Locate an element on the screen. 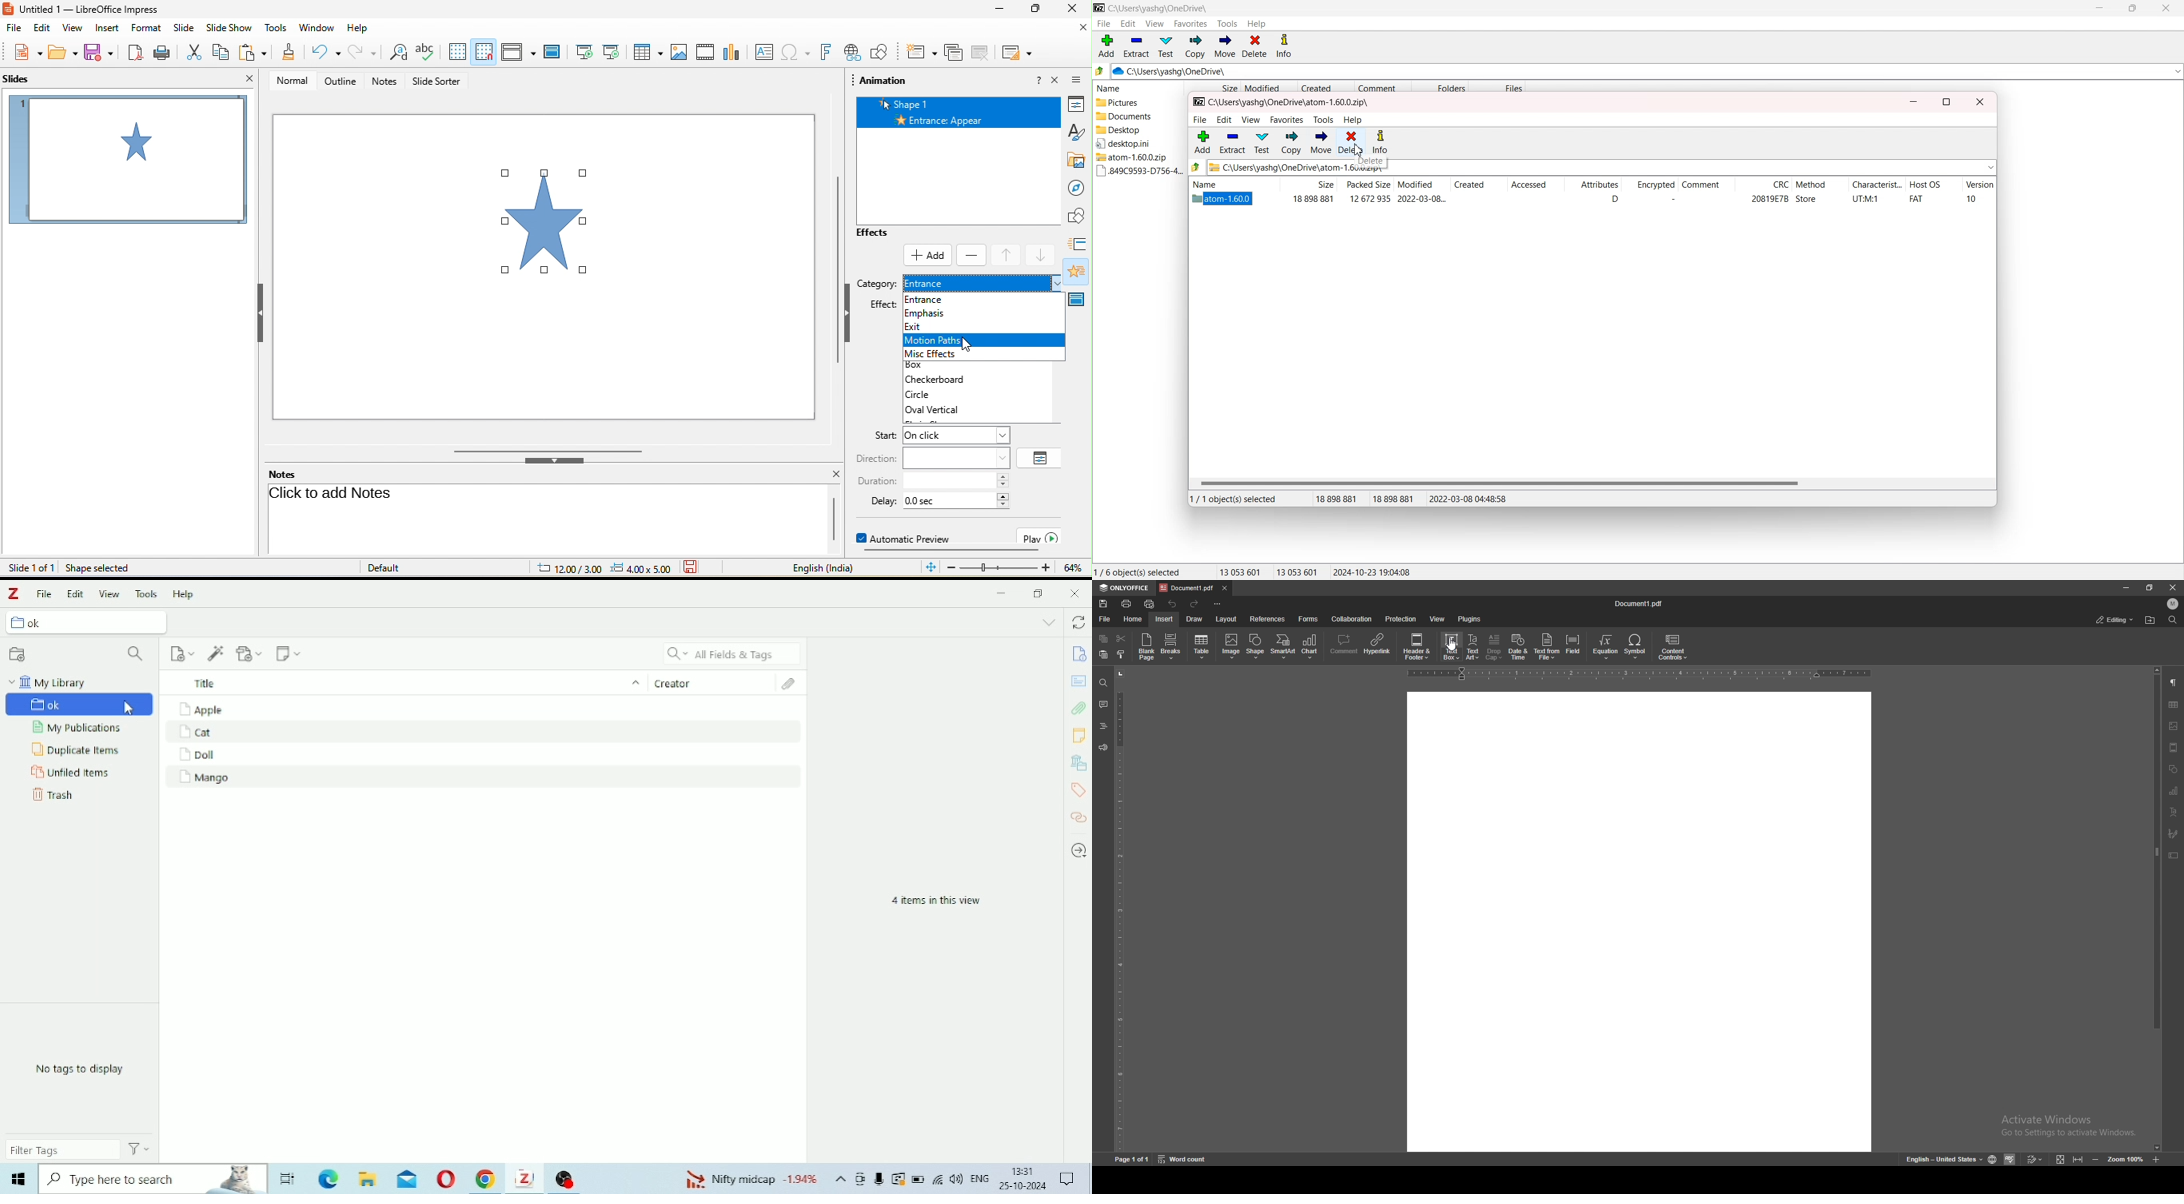 The width and height of the screenshot is (2184, 1204). entrance is located at coordinates (980, 281).